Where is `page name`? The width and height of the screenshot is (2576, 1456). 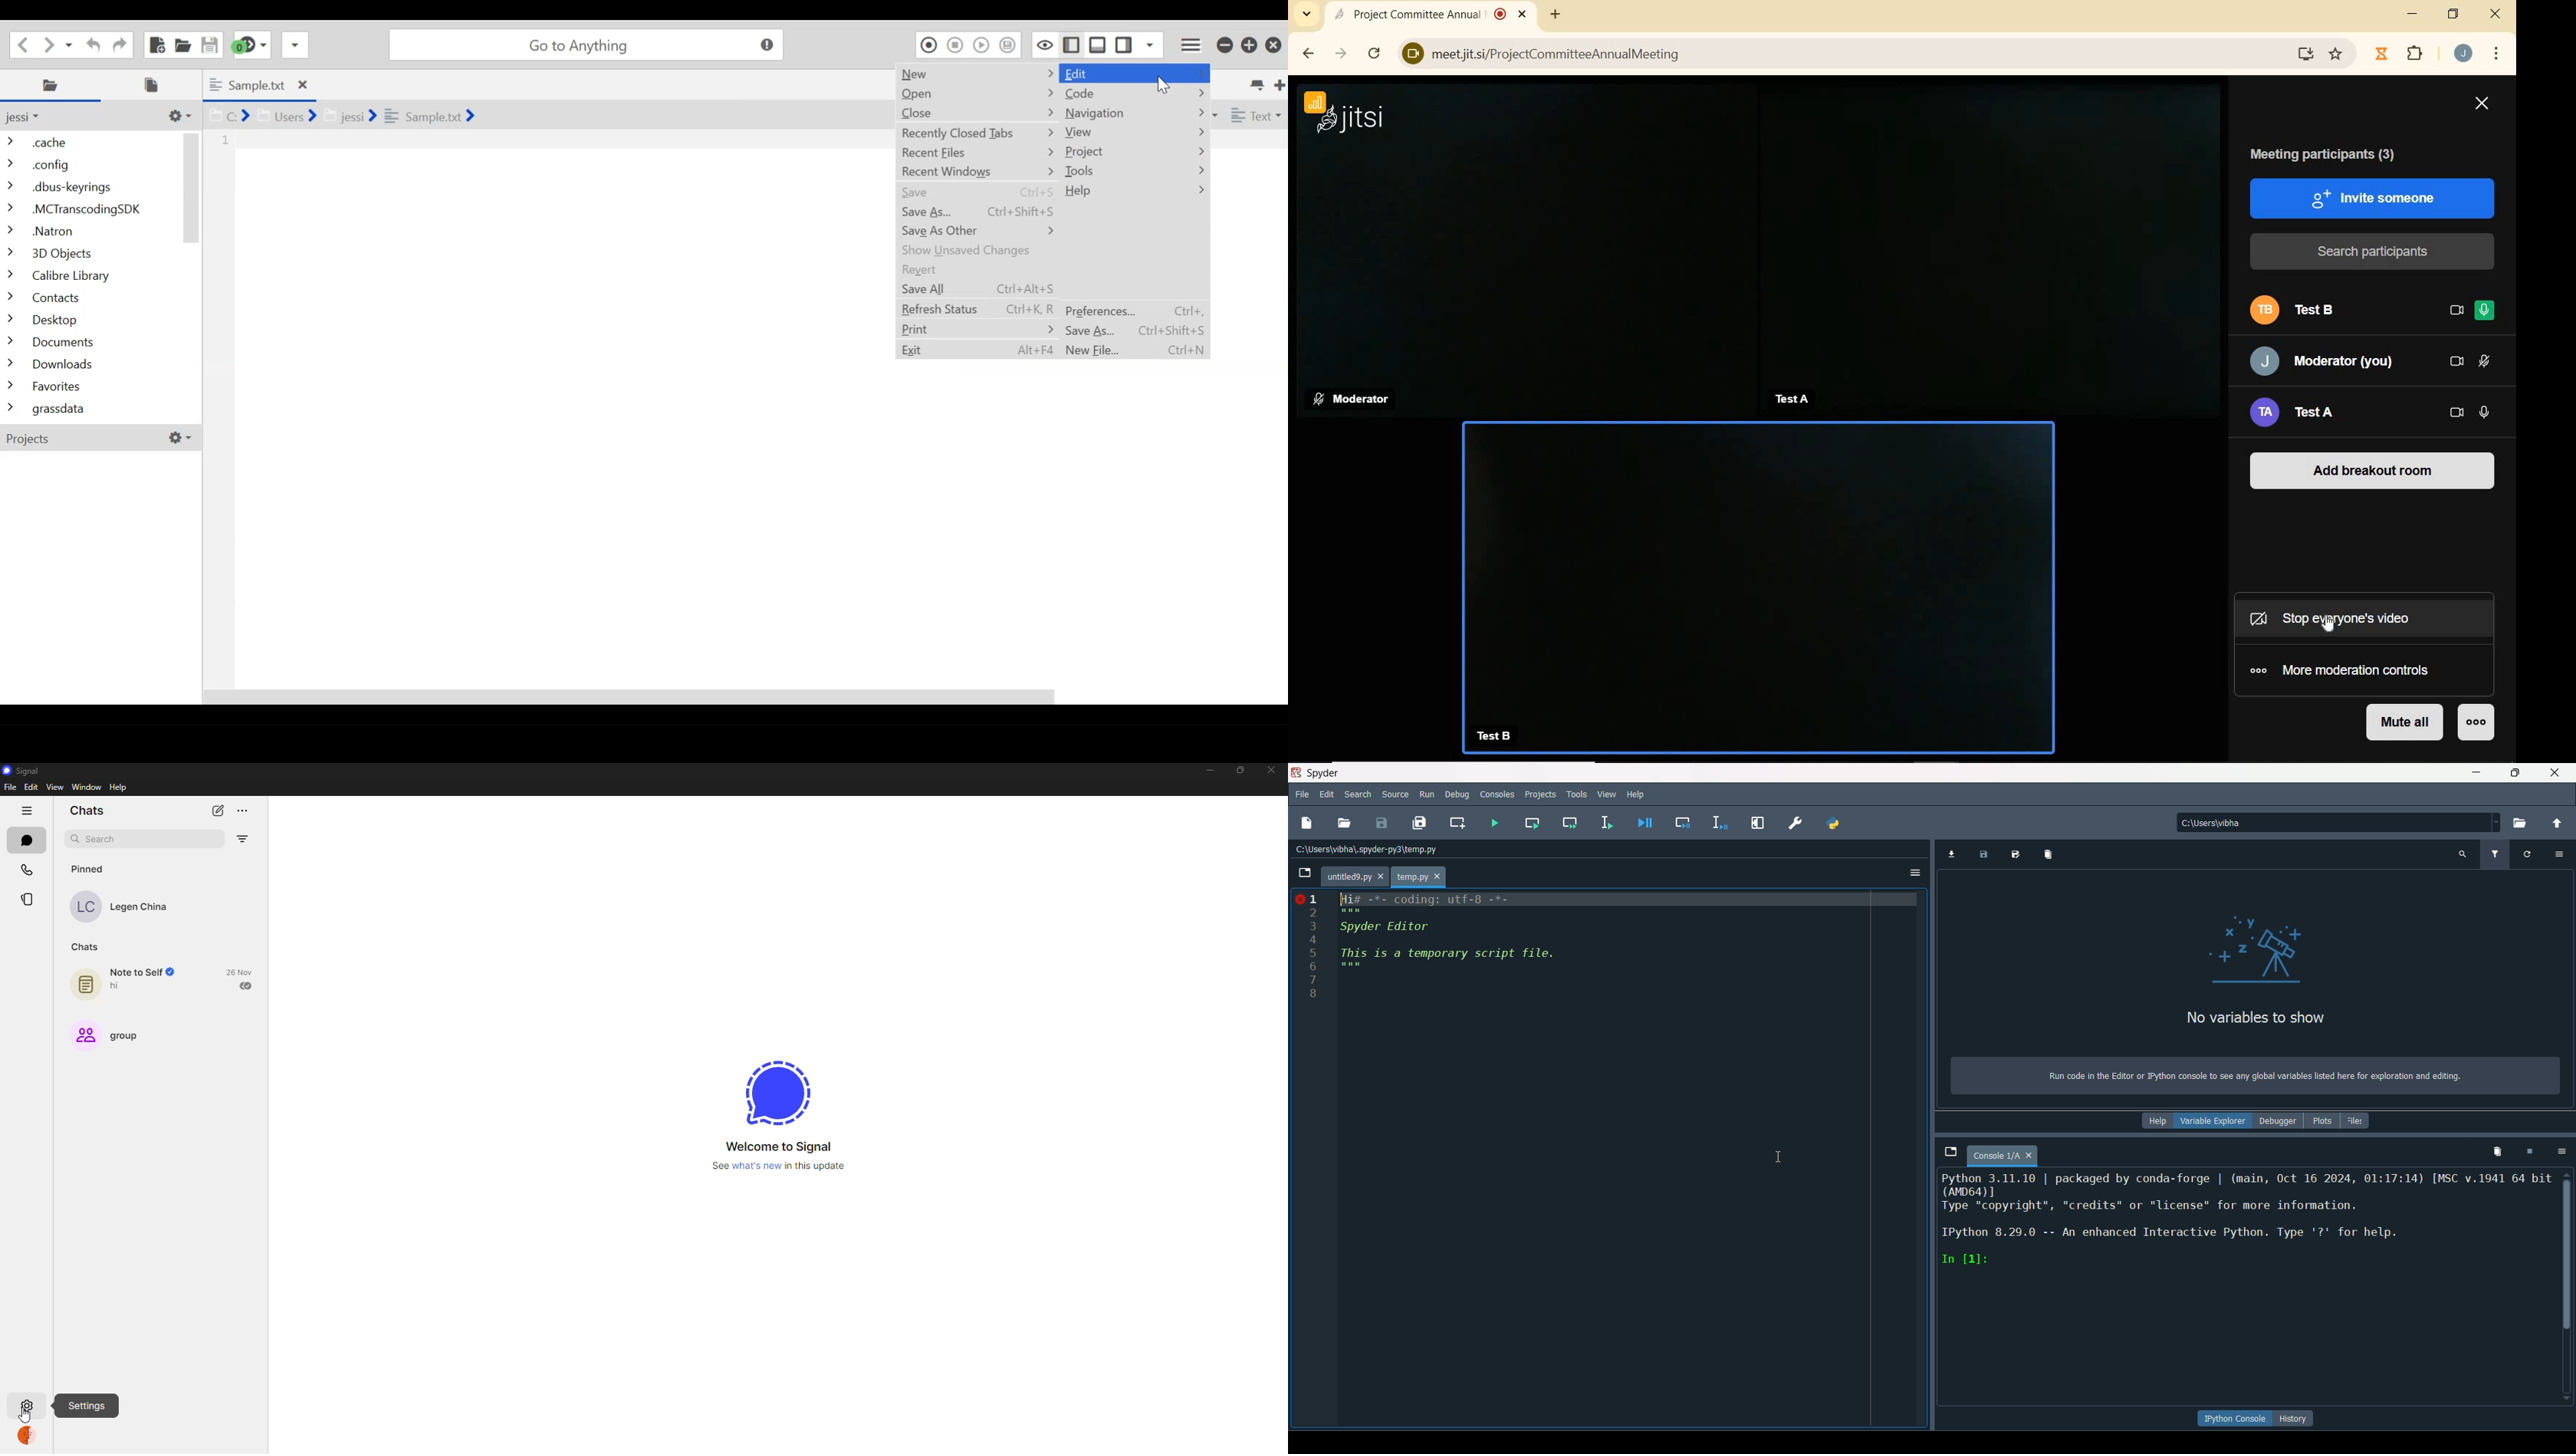 page name is located at coordinates (2005, 1156).